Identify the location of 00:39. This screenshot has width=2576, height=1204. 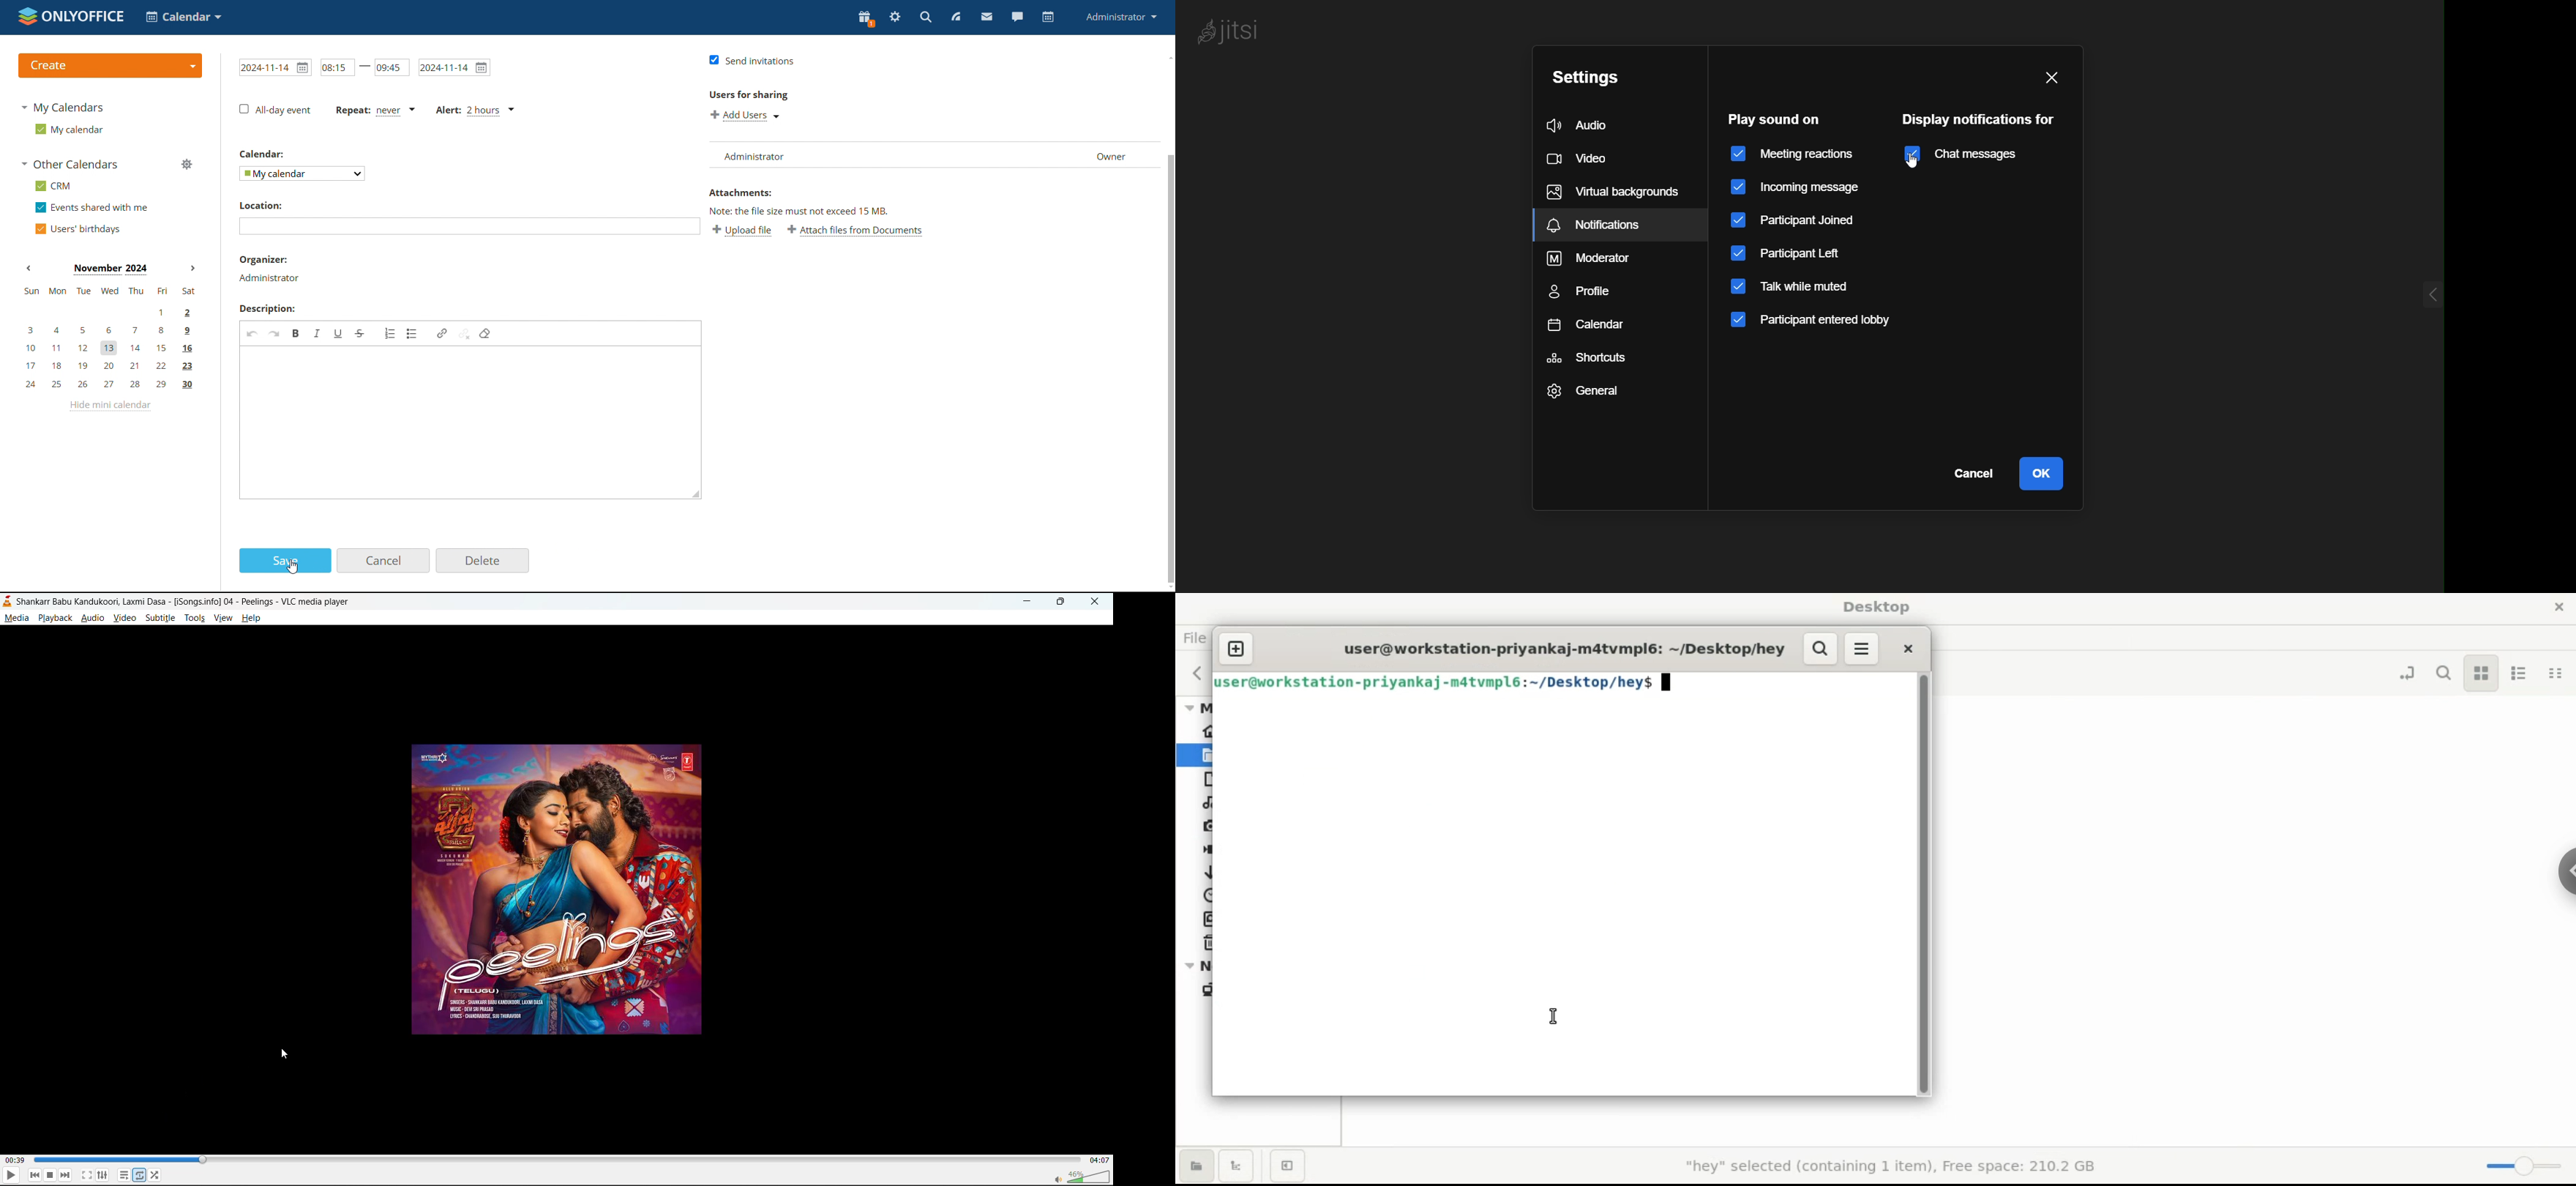
(15, 1160).